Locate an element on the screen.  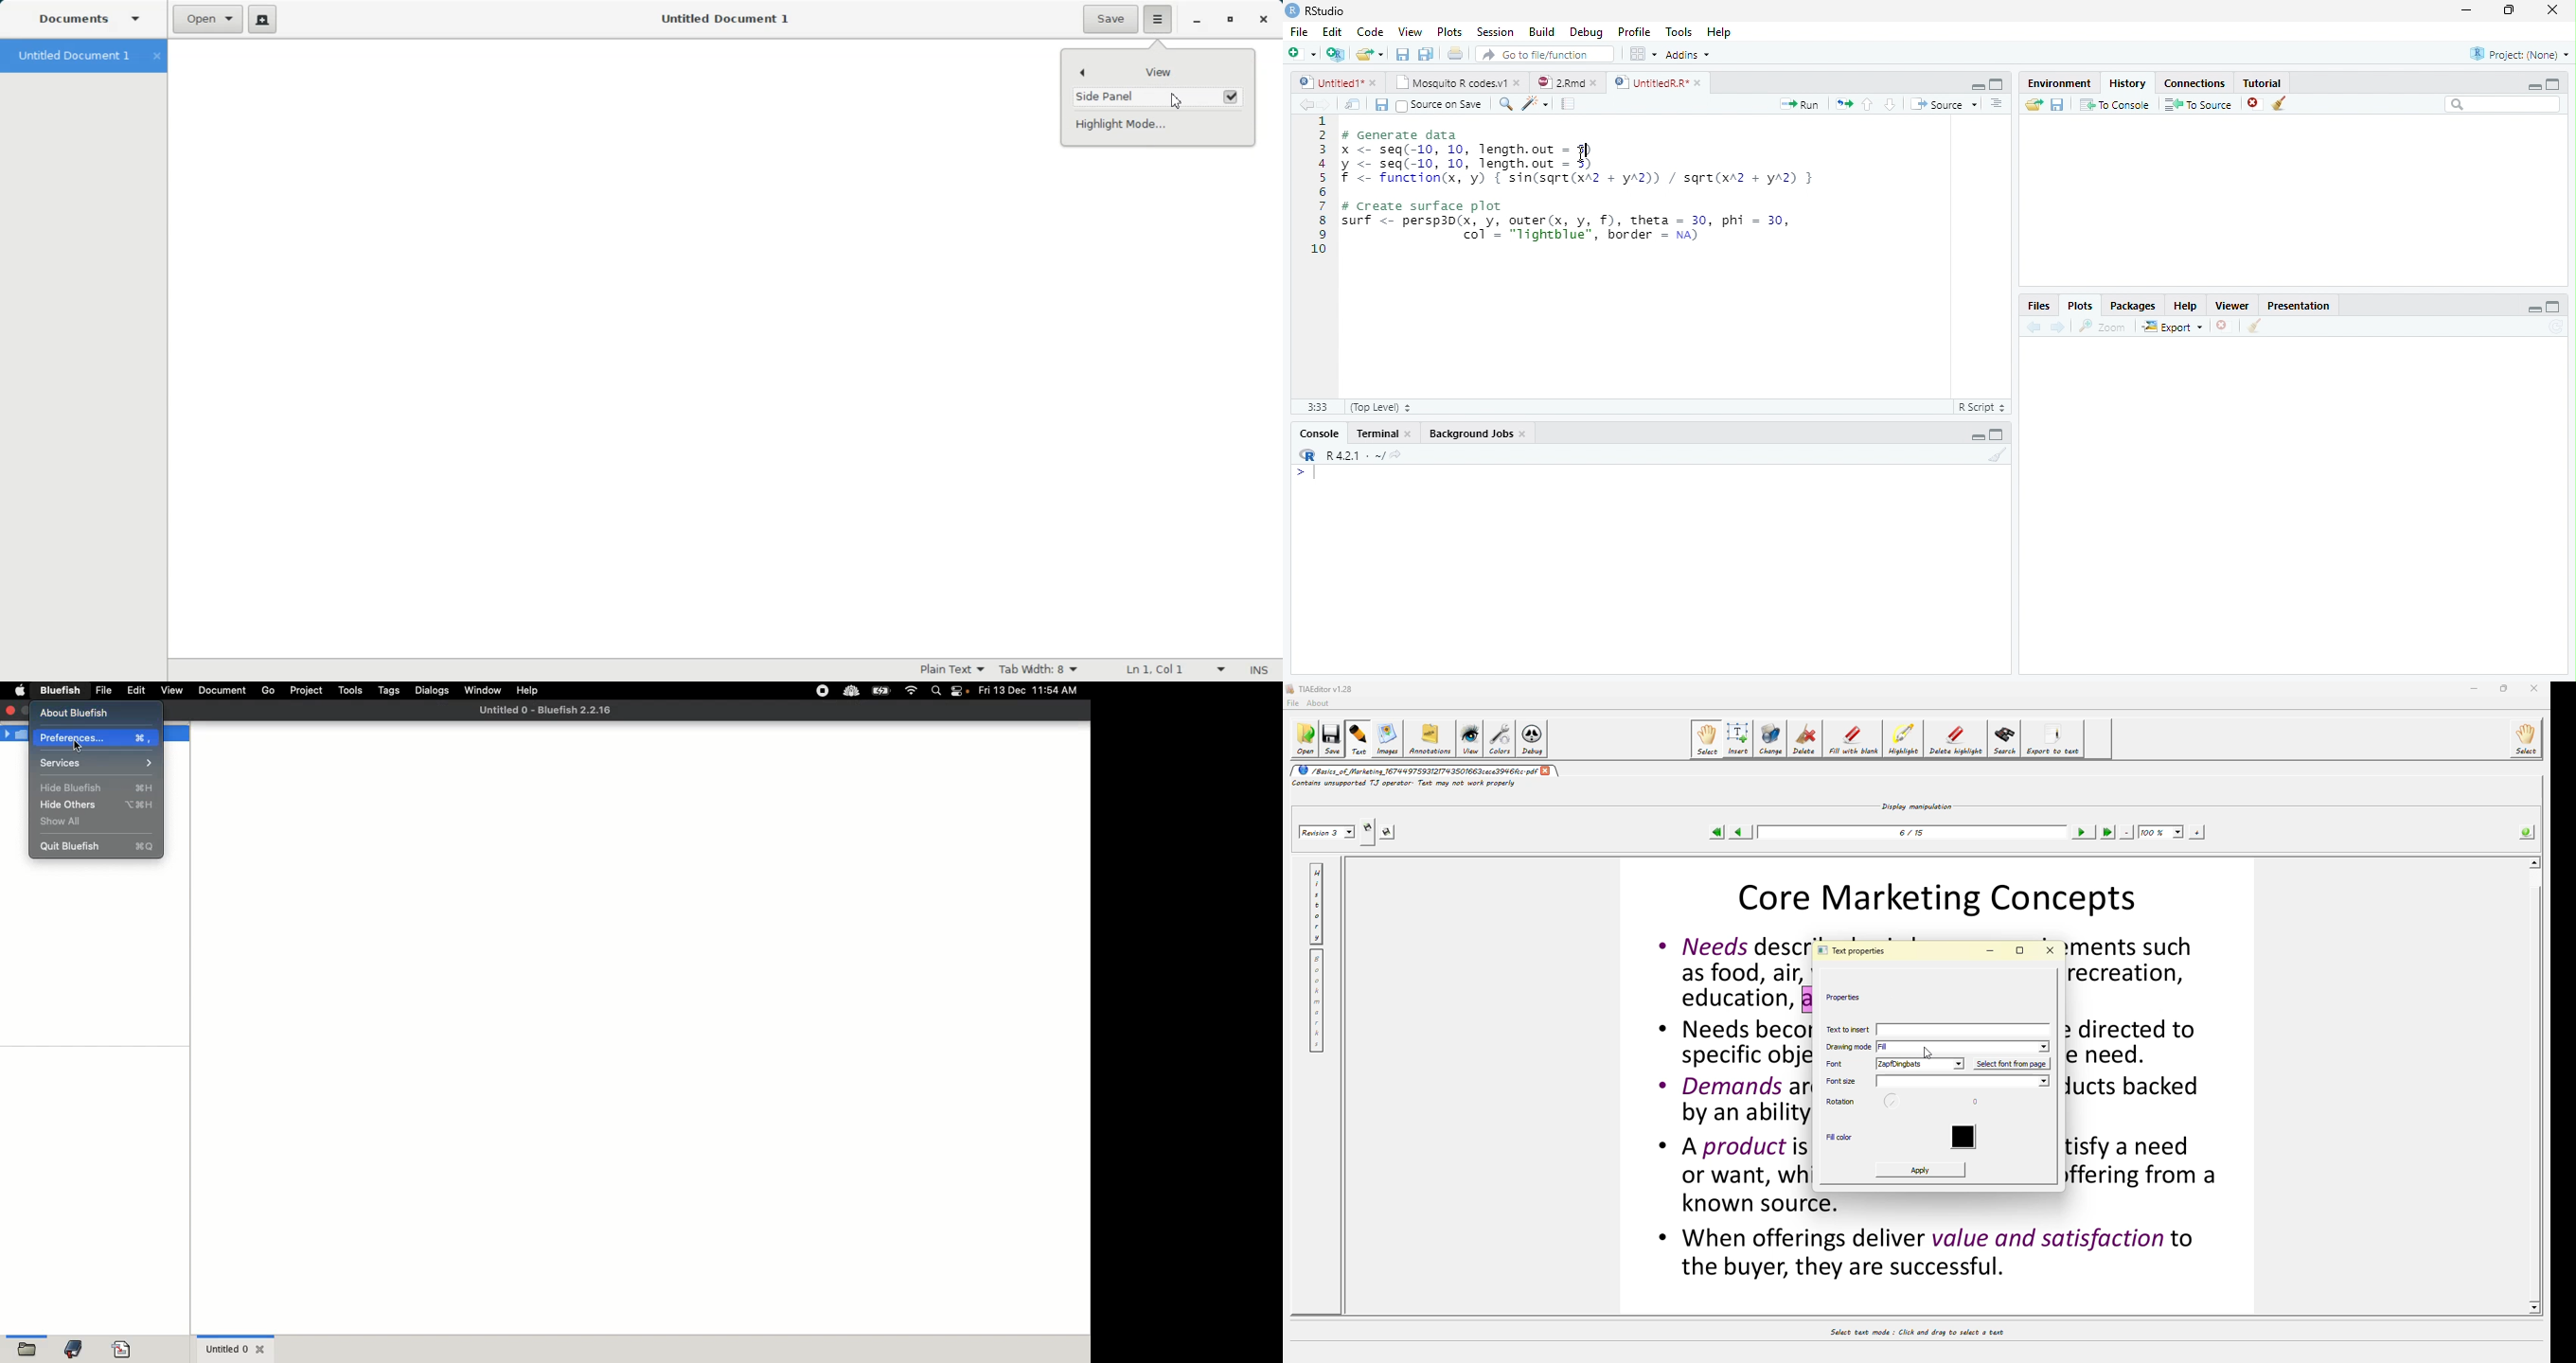
View is located at coordinates (1410, 31).